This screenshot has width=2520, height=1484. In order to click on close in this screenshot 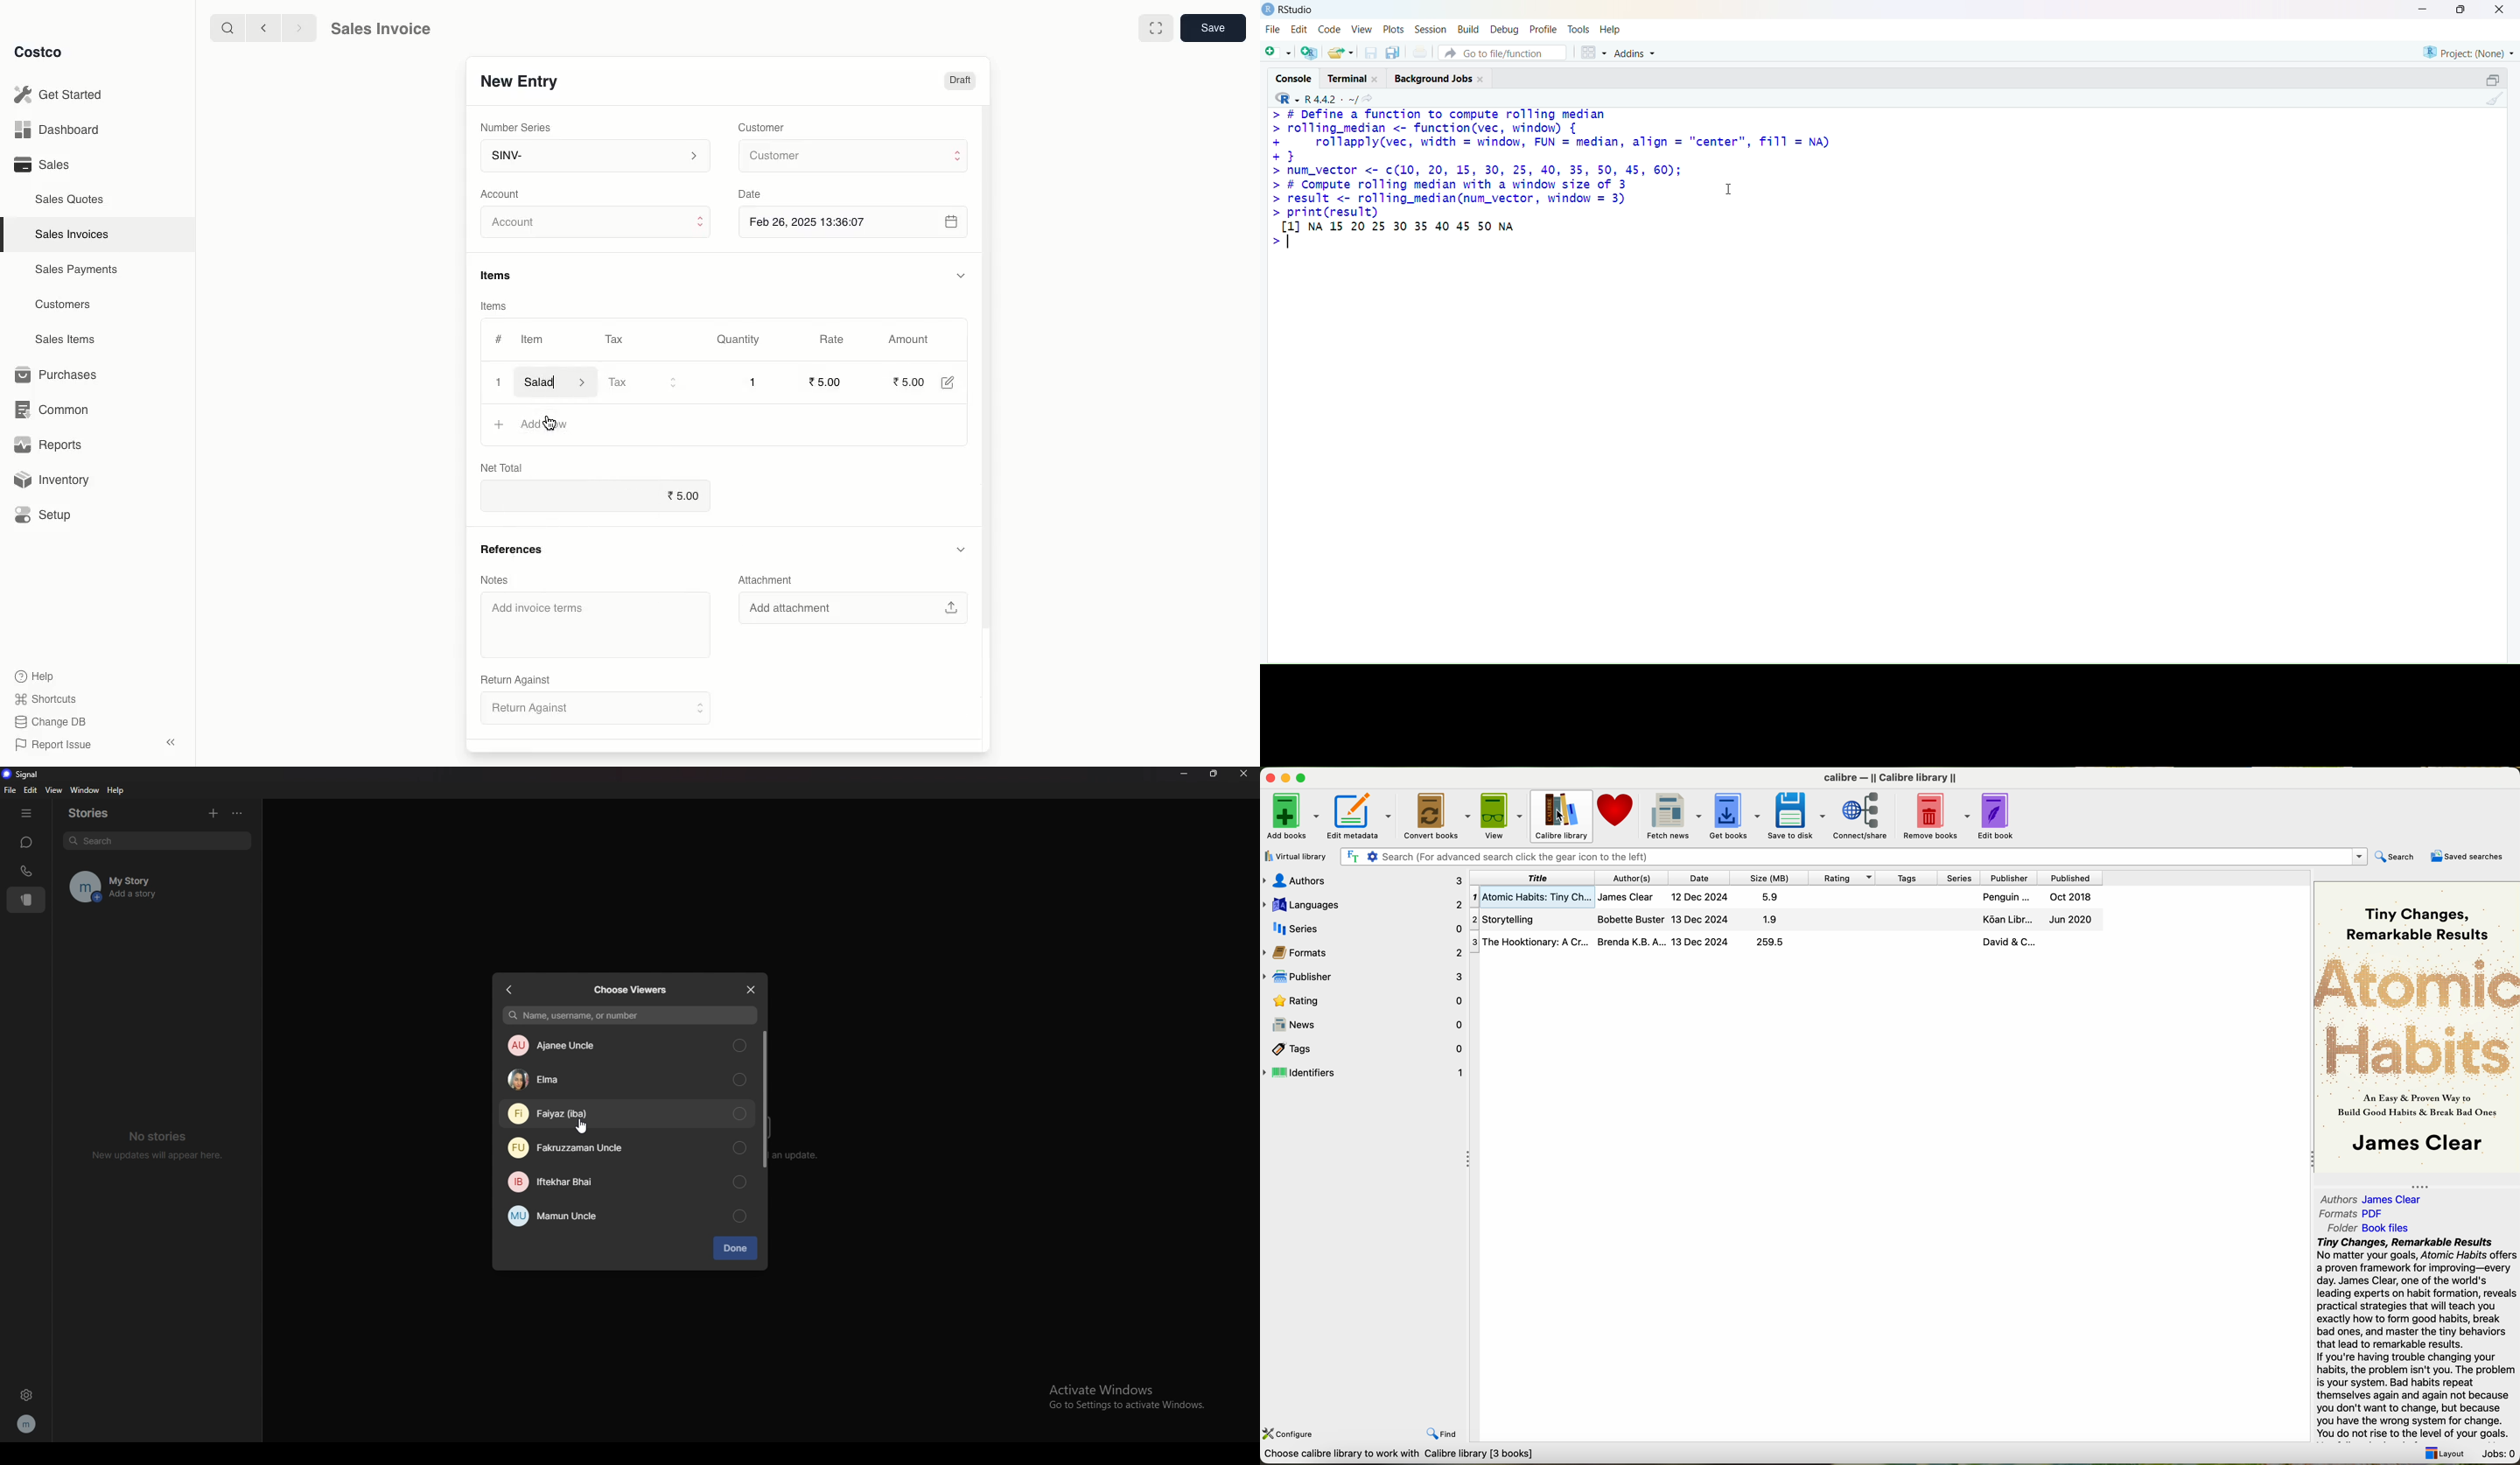, I will do `click(1480, 80)`.